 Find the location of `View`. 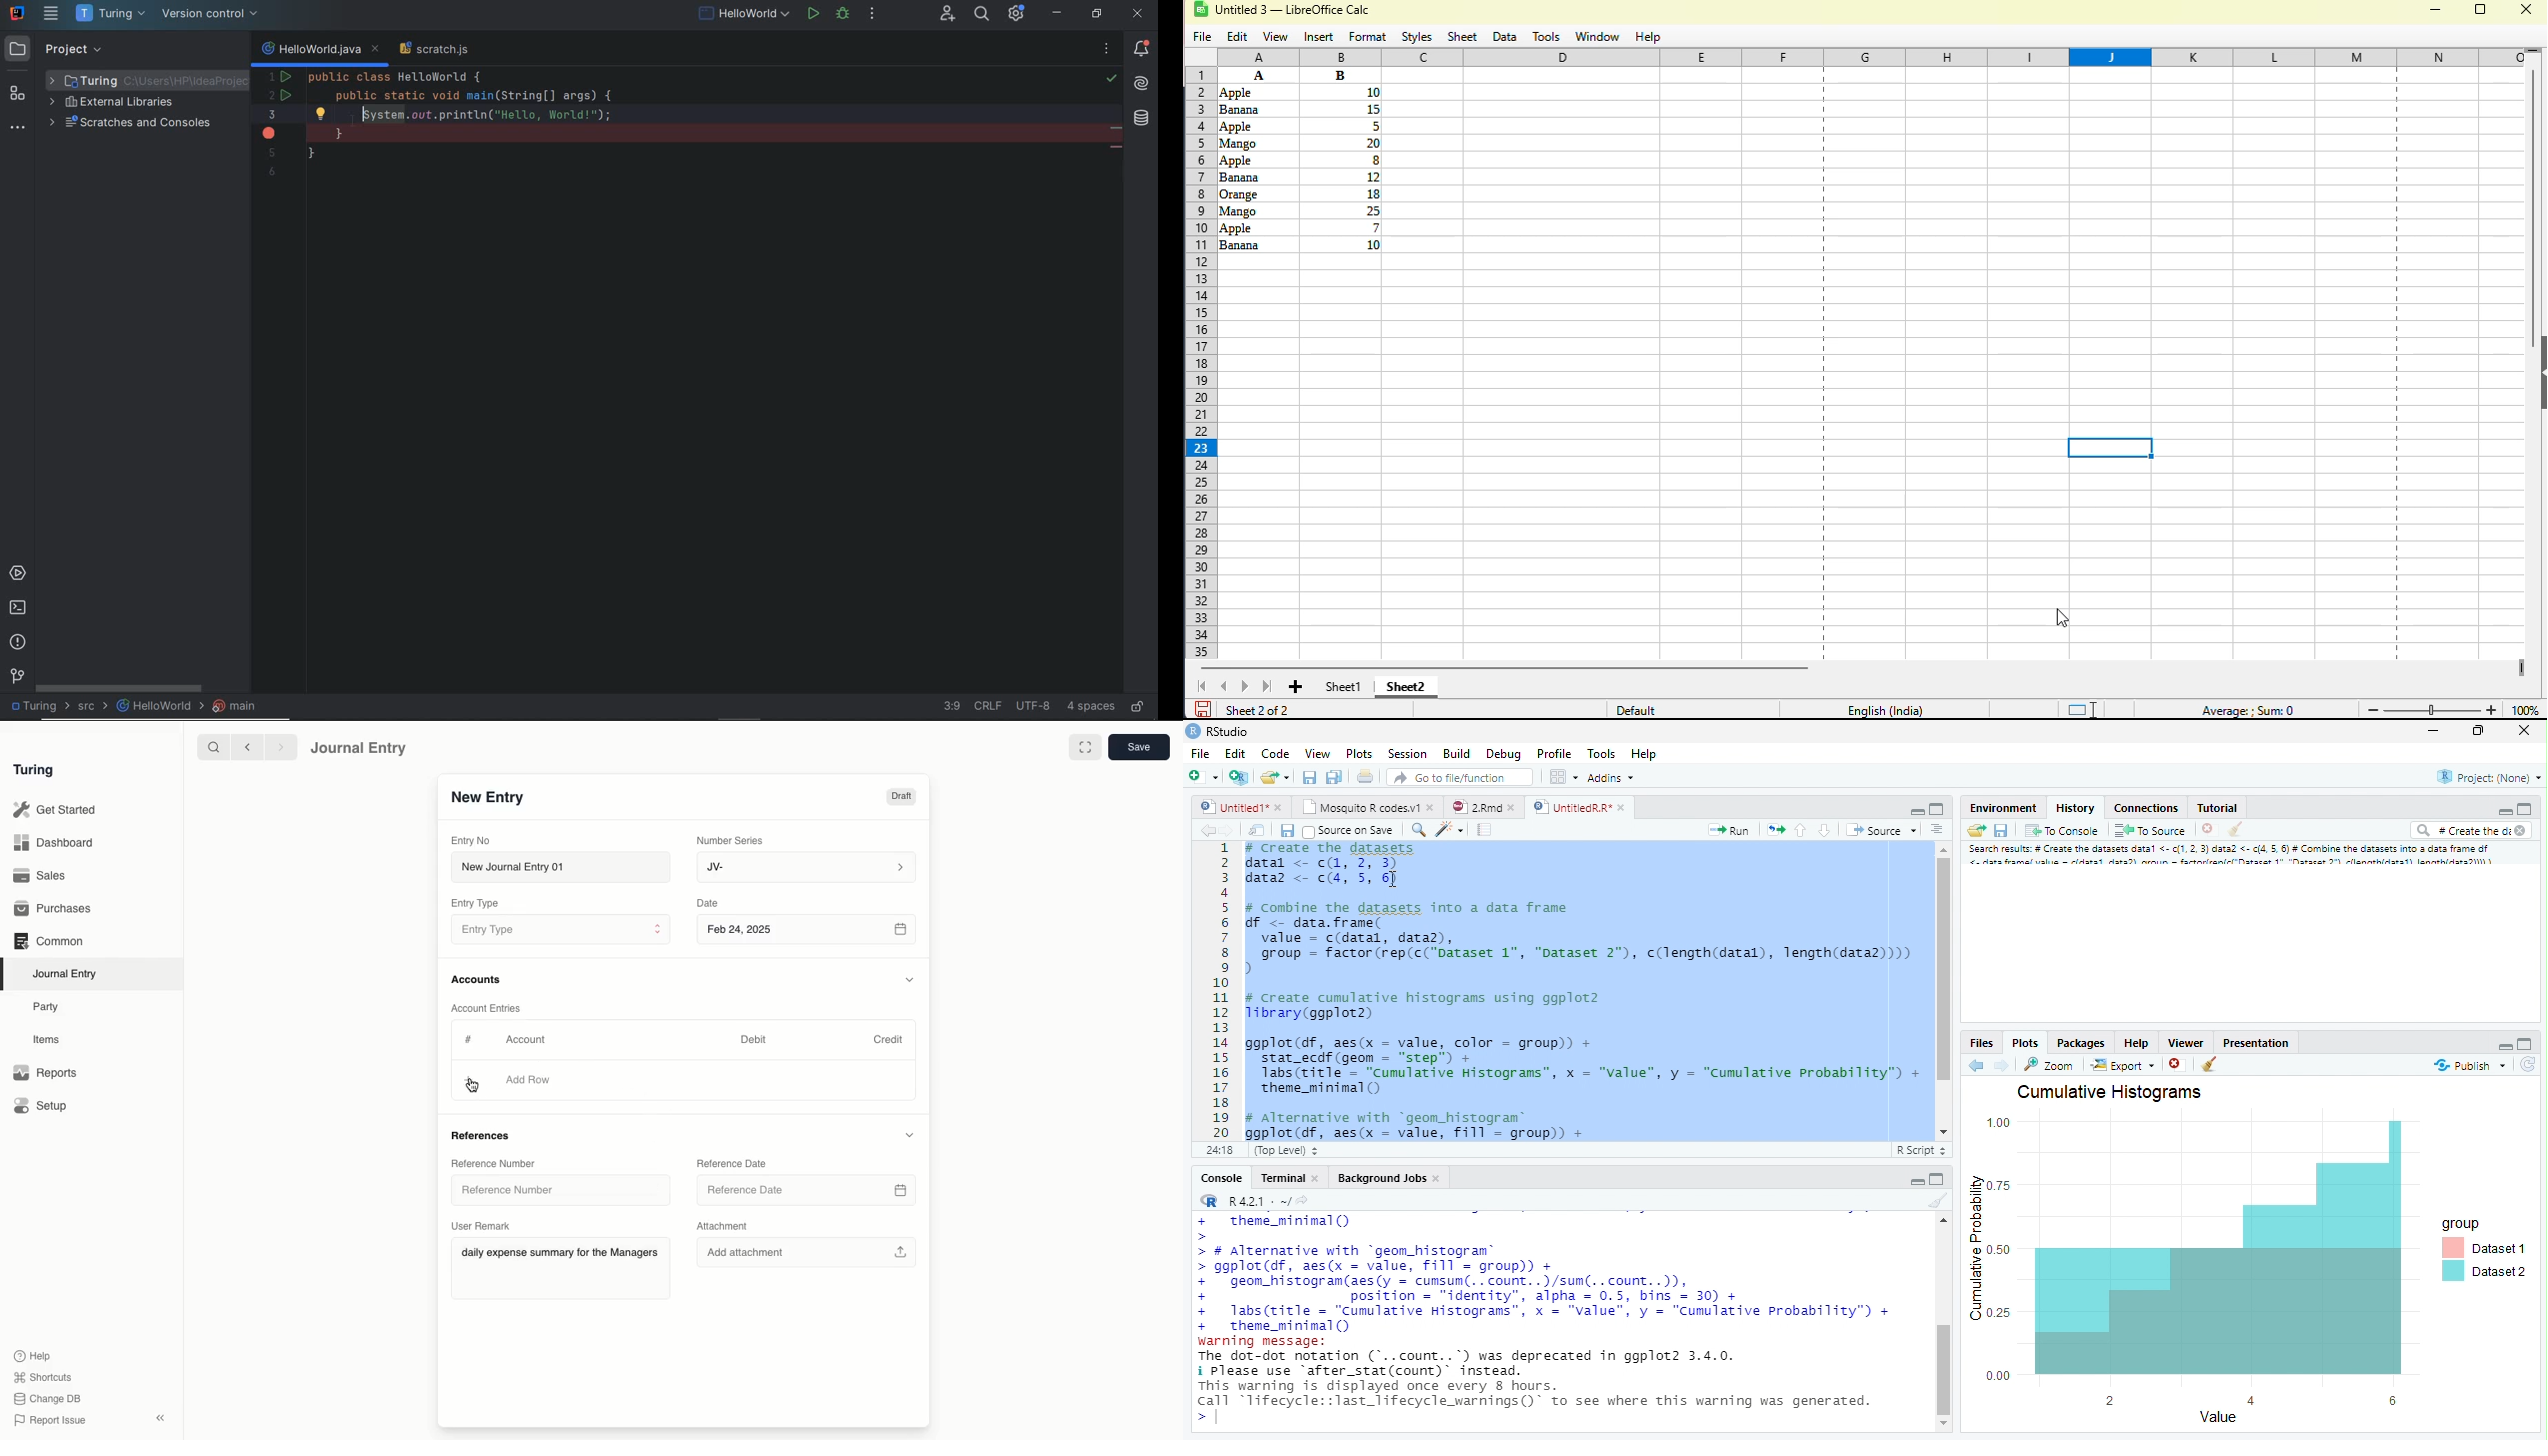

View is located at coordinates (1316, 755).